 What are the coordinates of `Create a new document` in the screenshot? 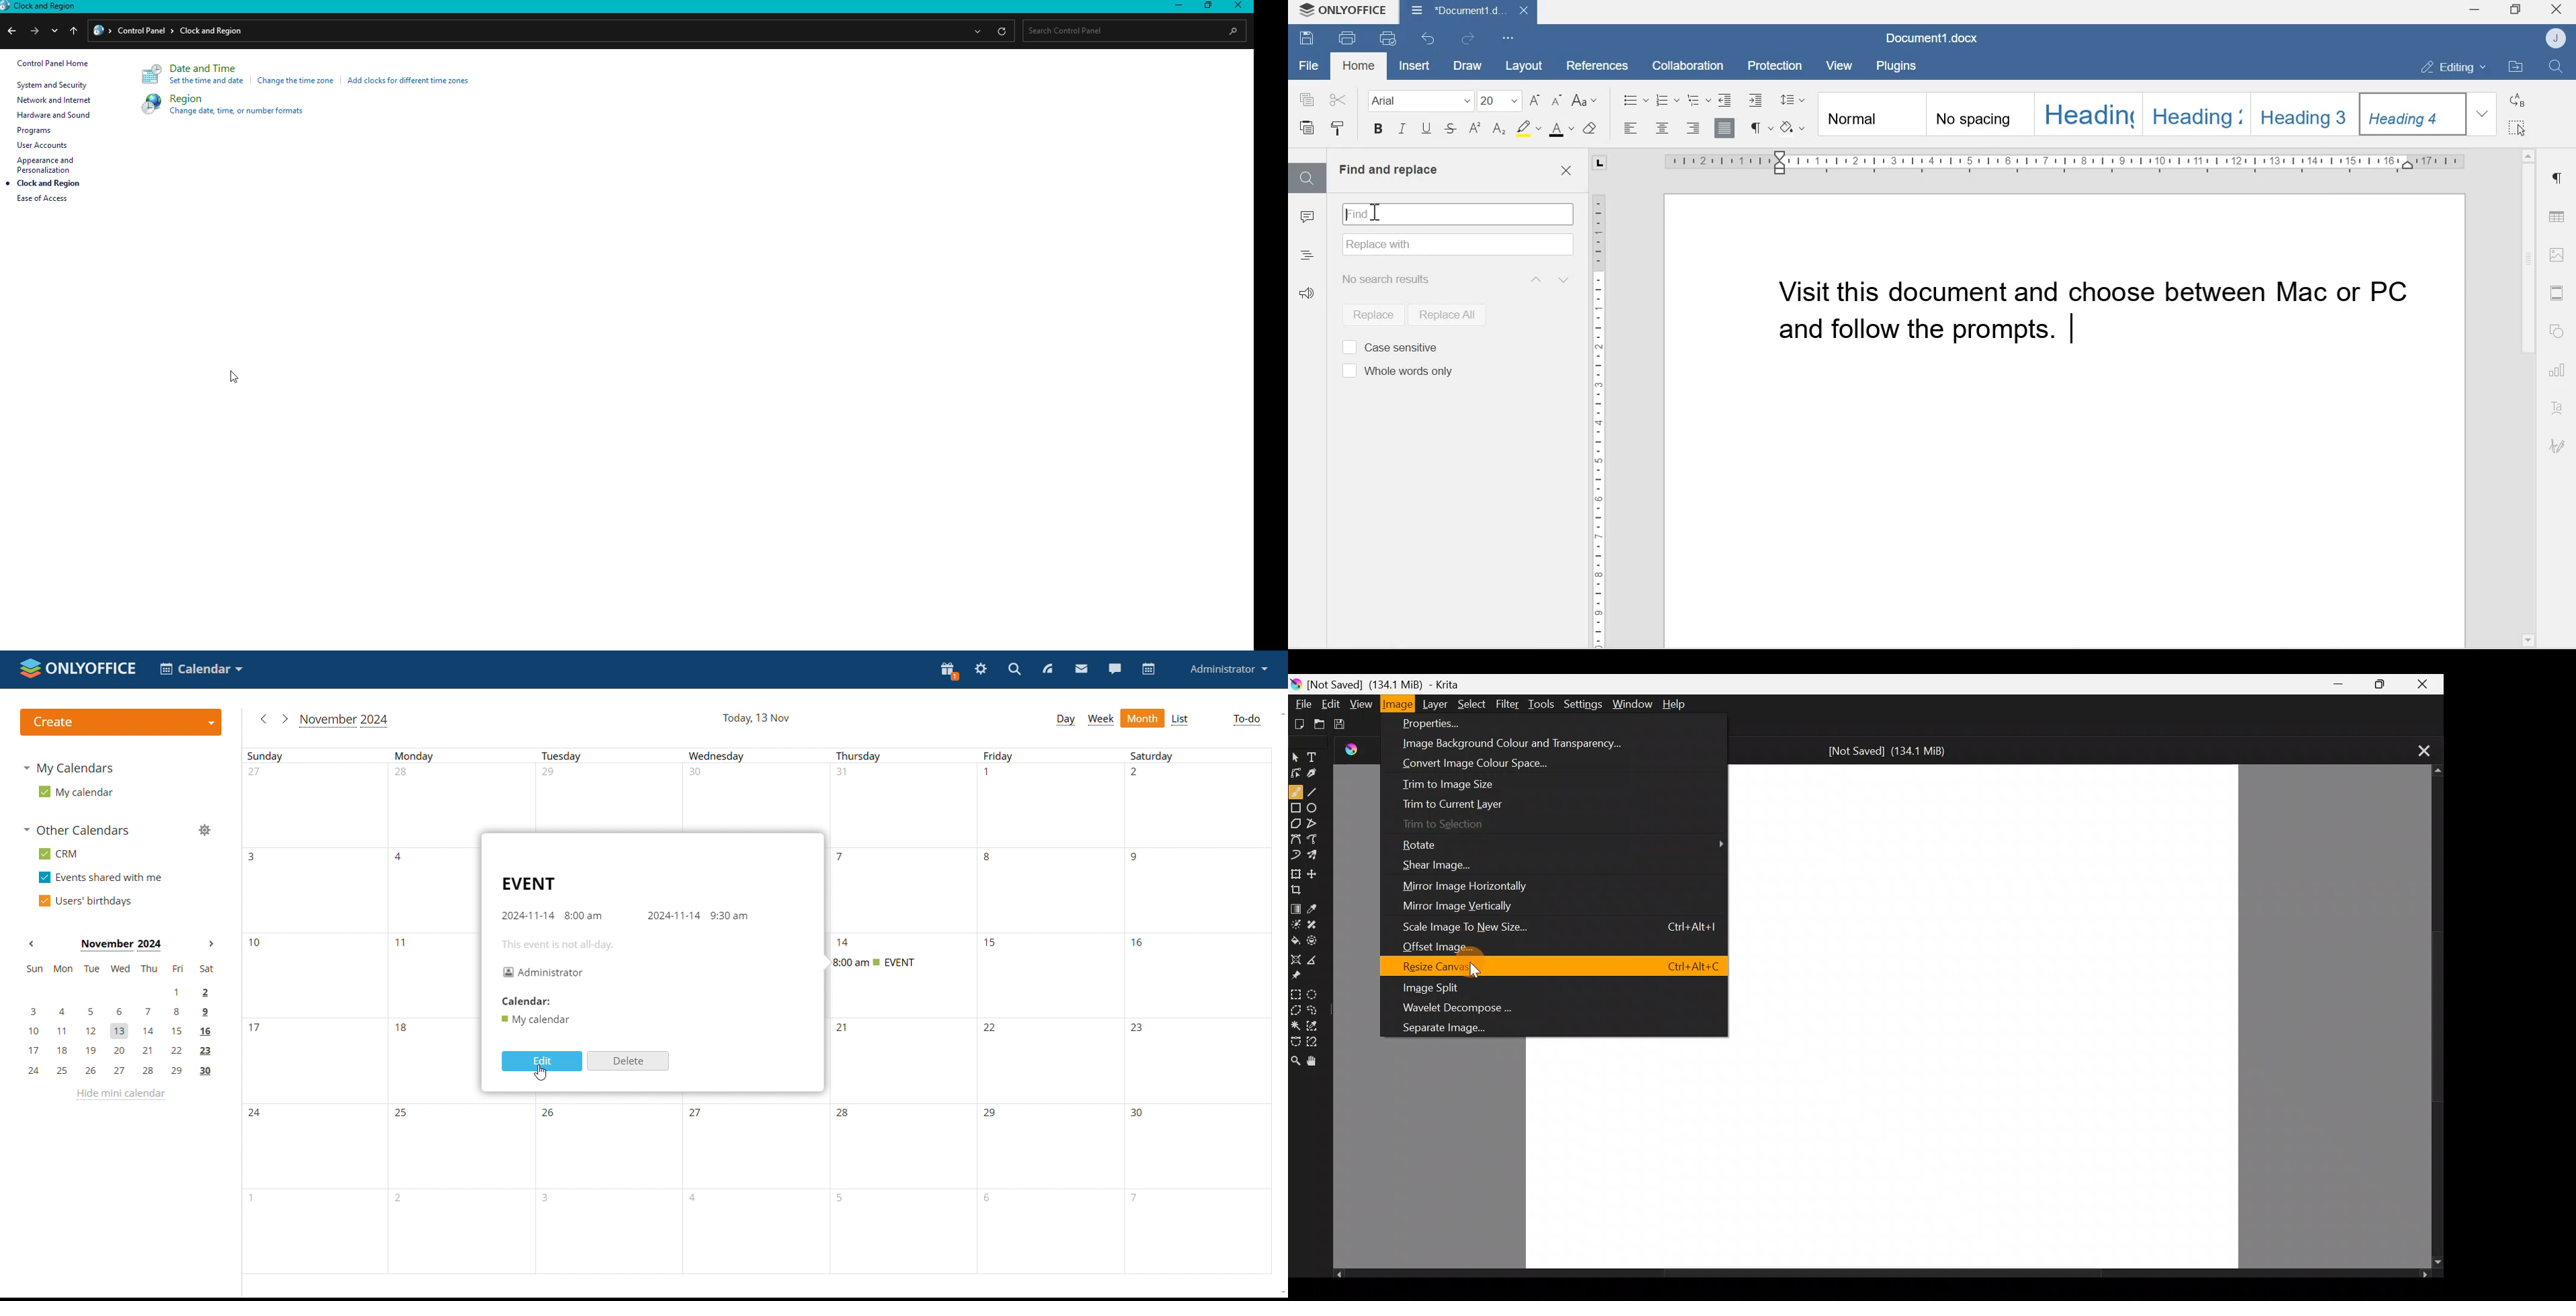 It's located at (1300, 723).